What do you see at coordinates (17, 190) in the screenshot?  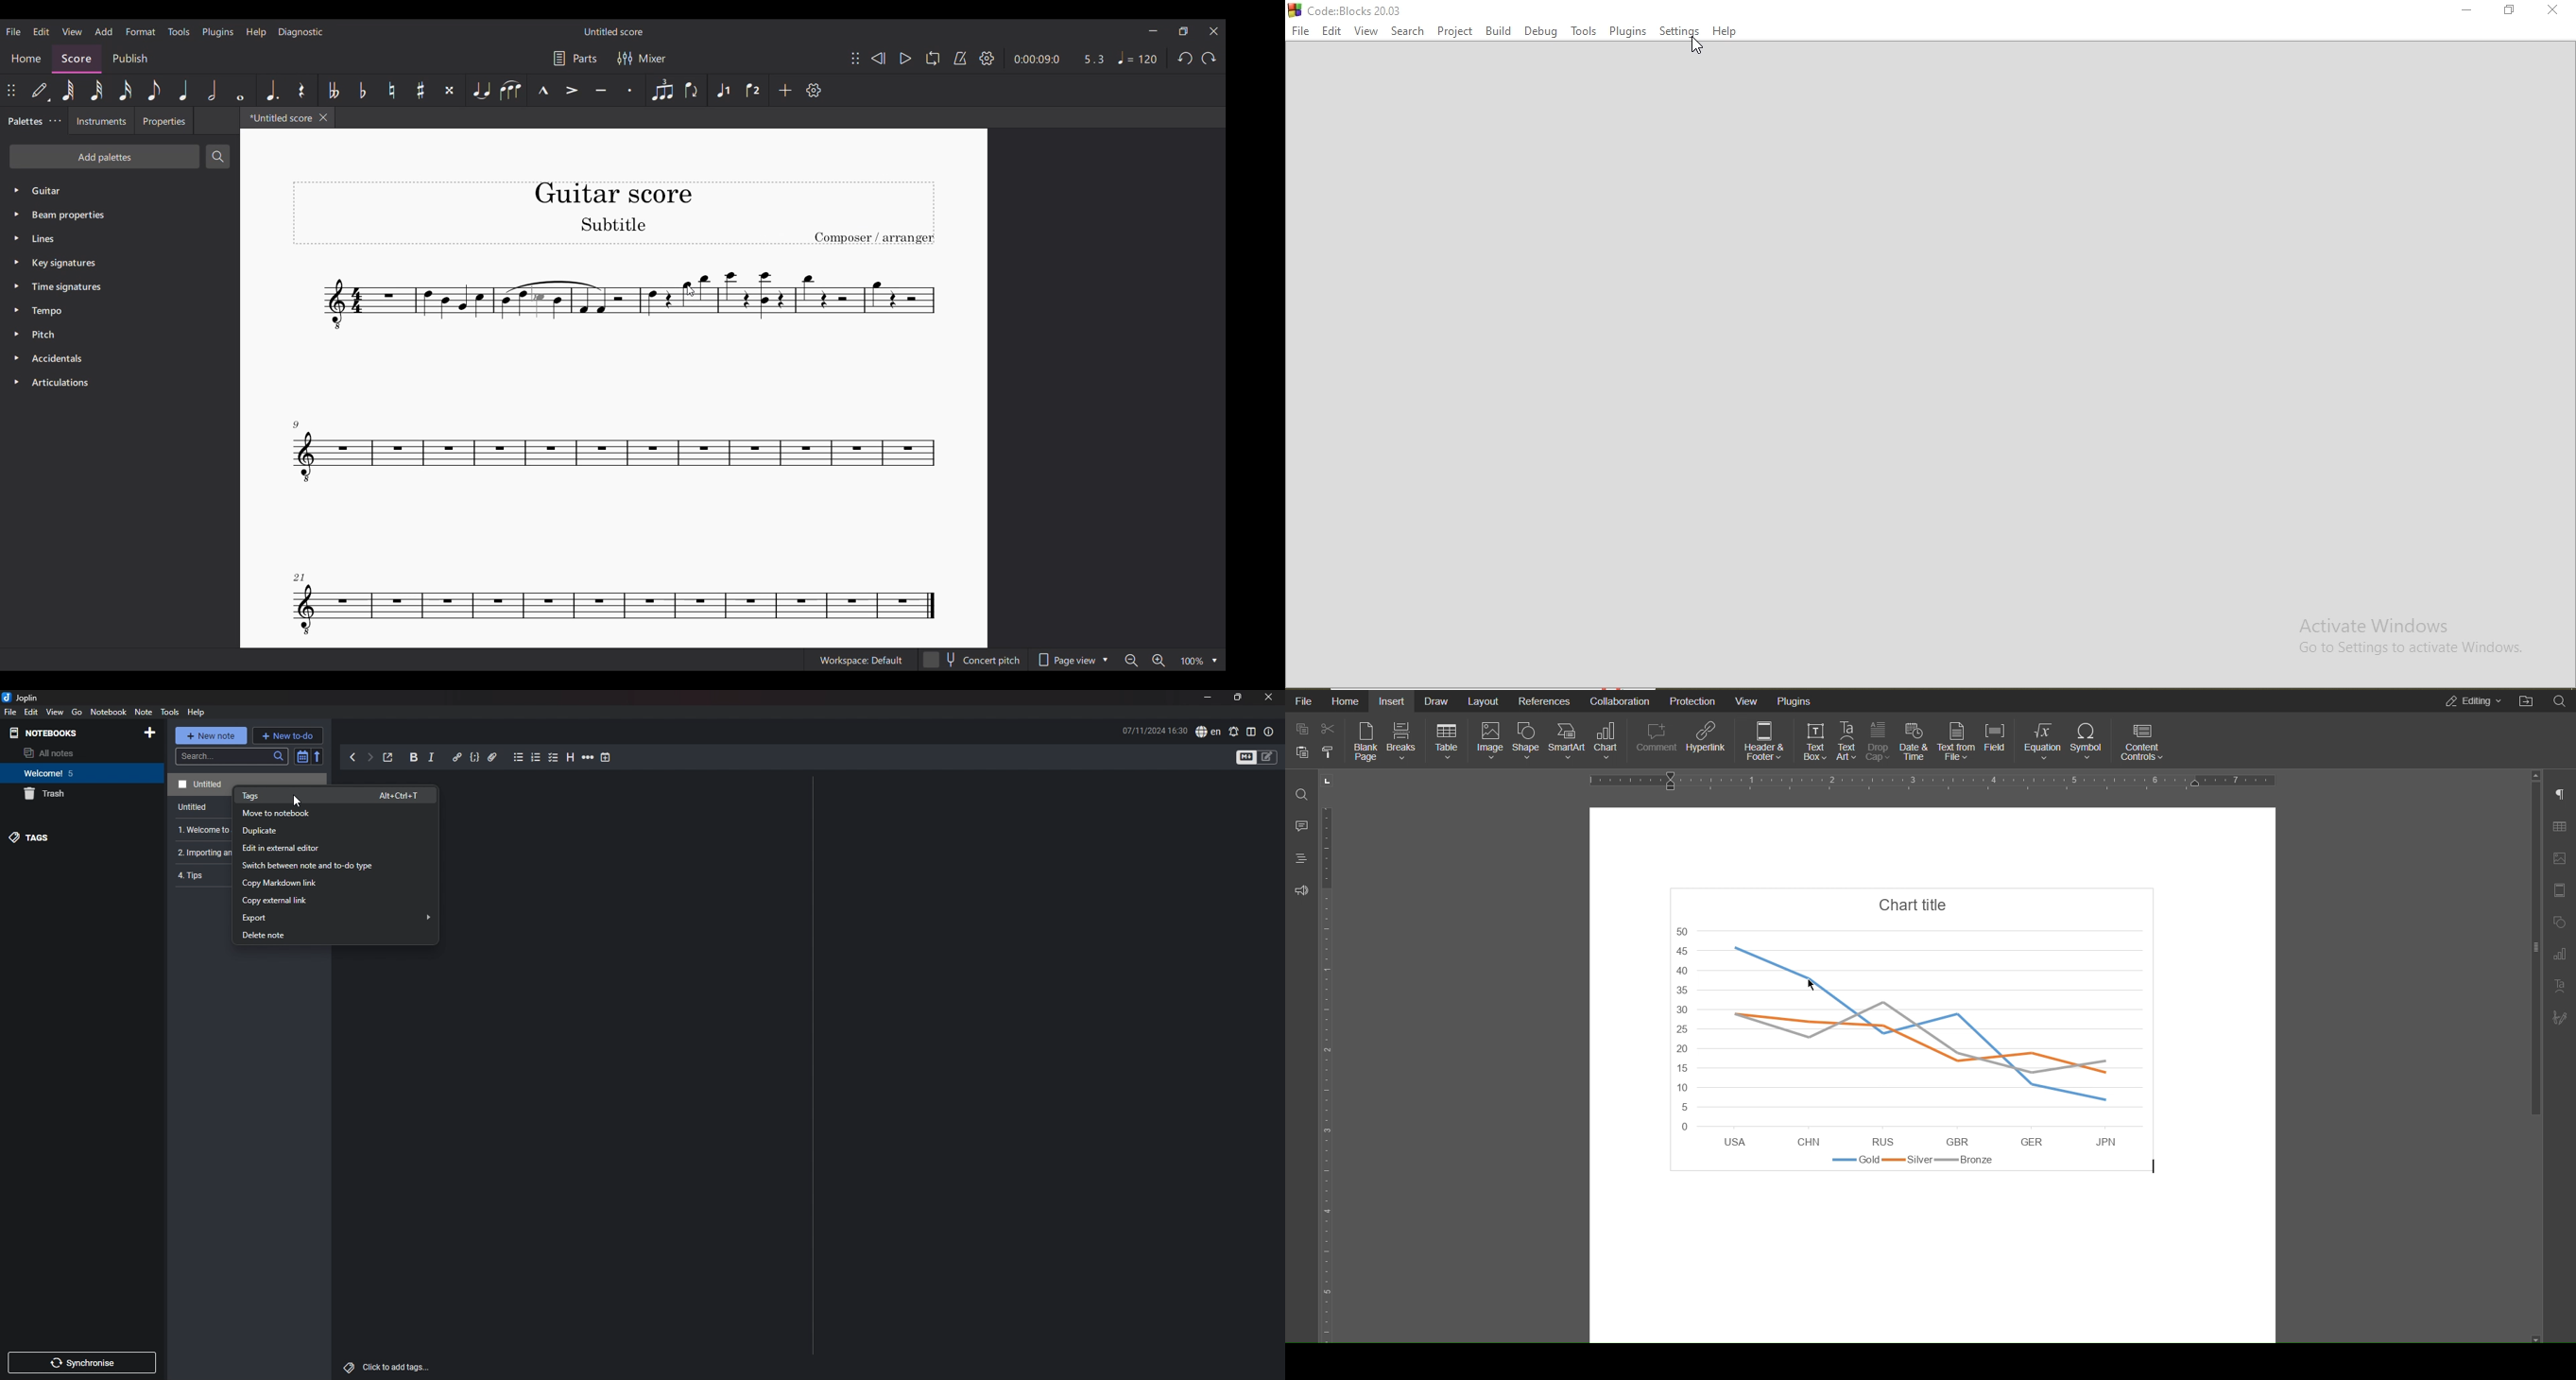 I see `Click to expand Guitar palette` at bounding box center [17, 190].